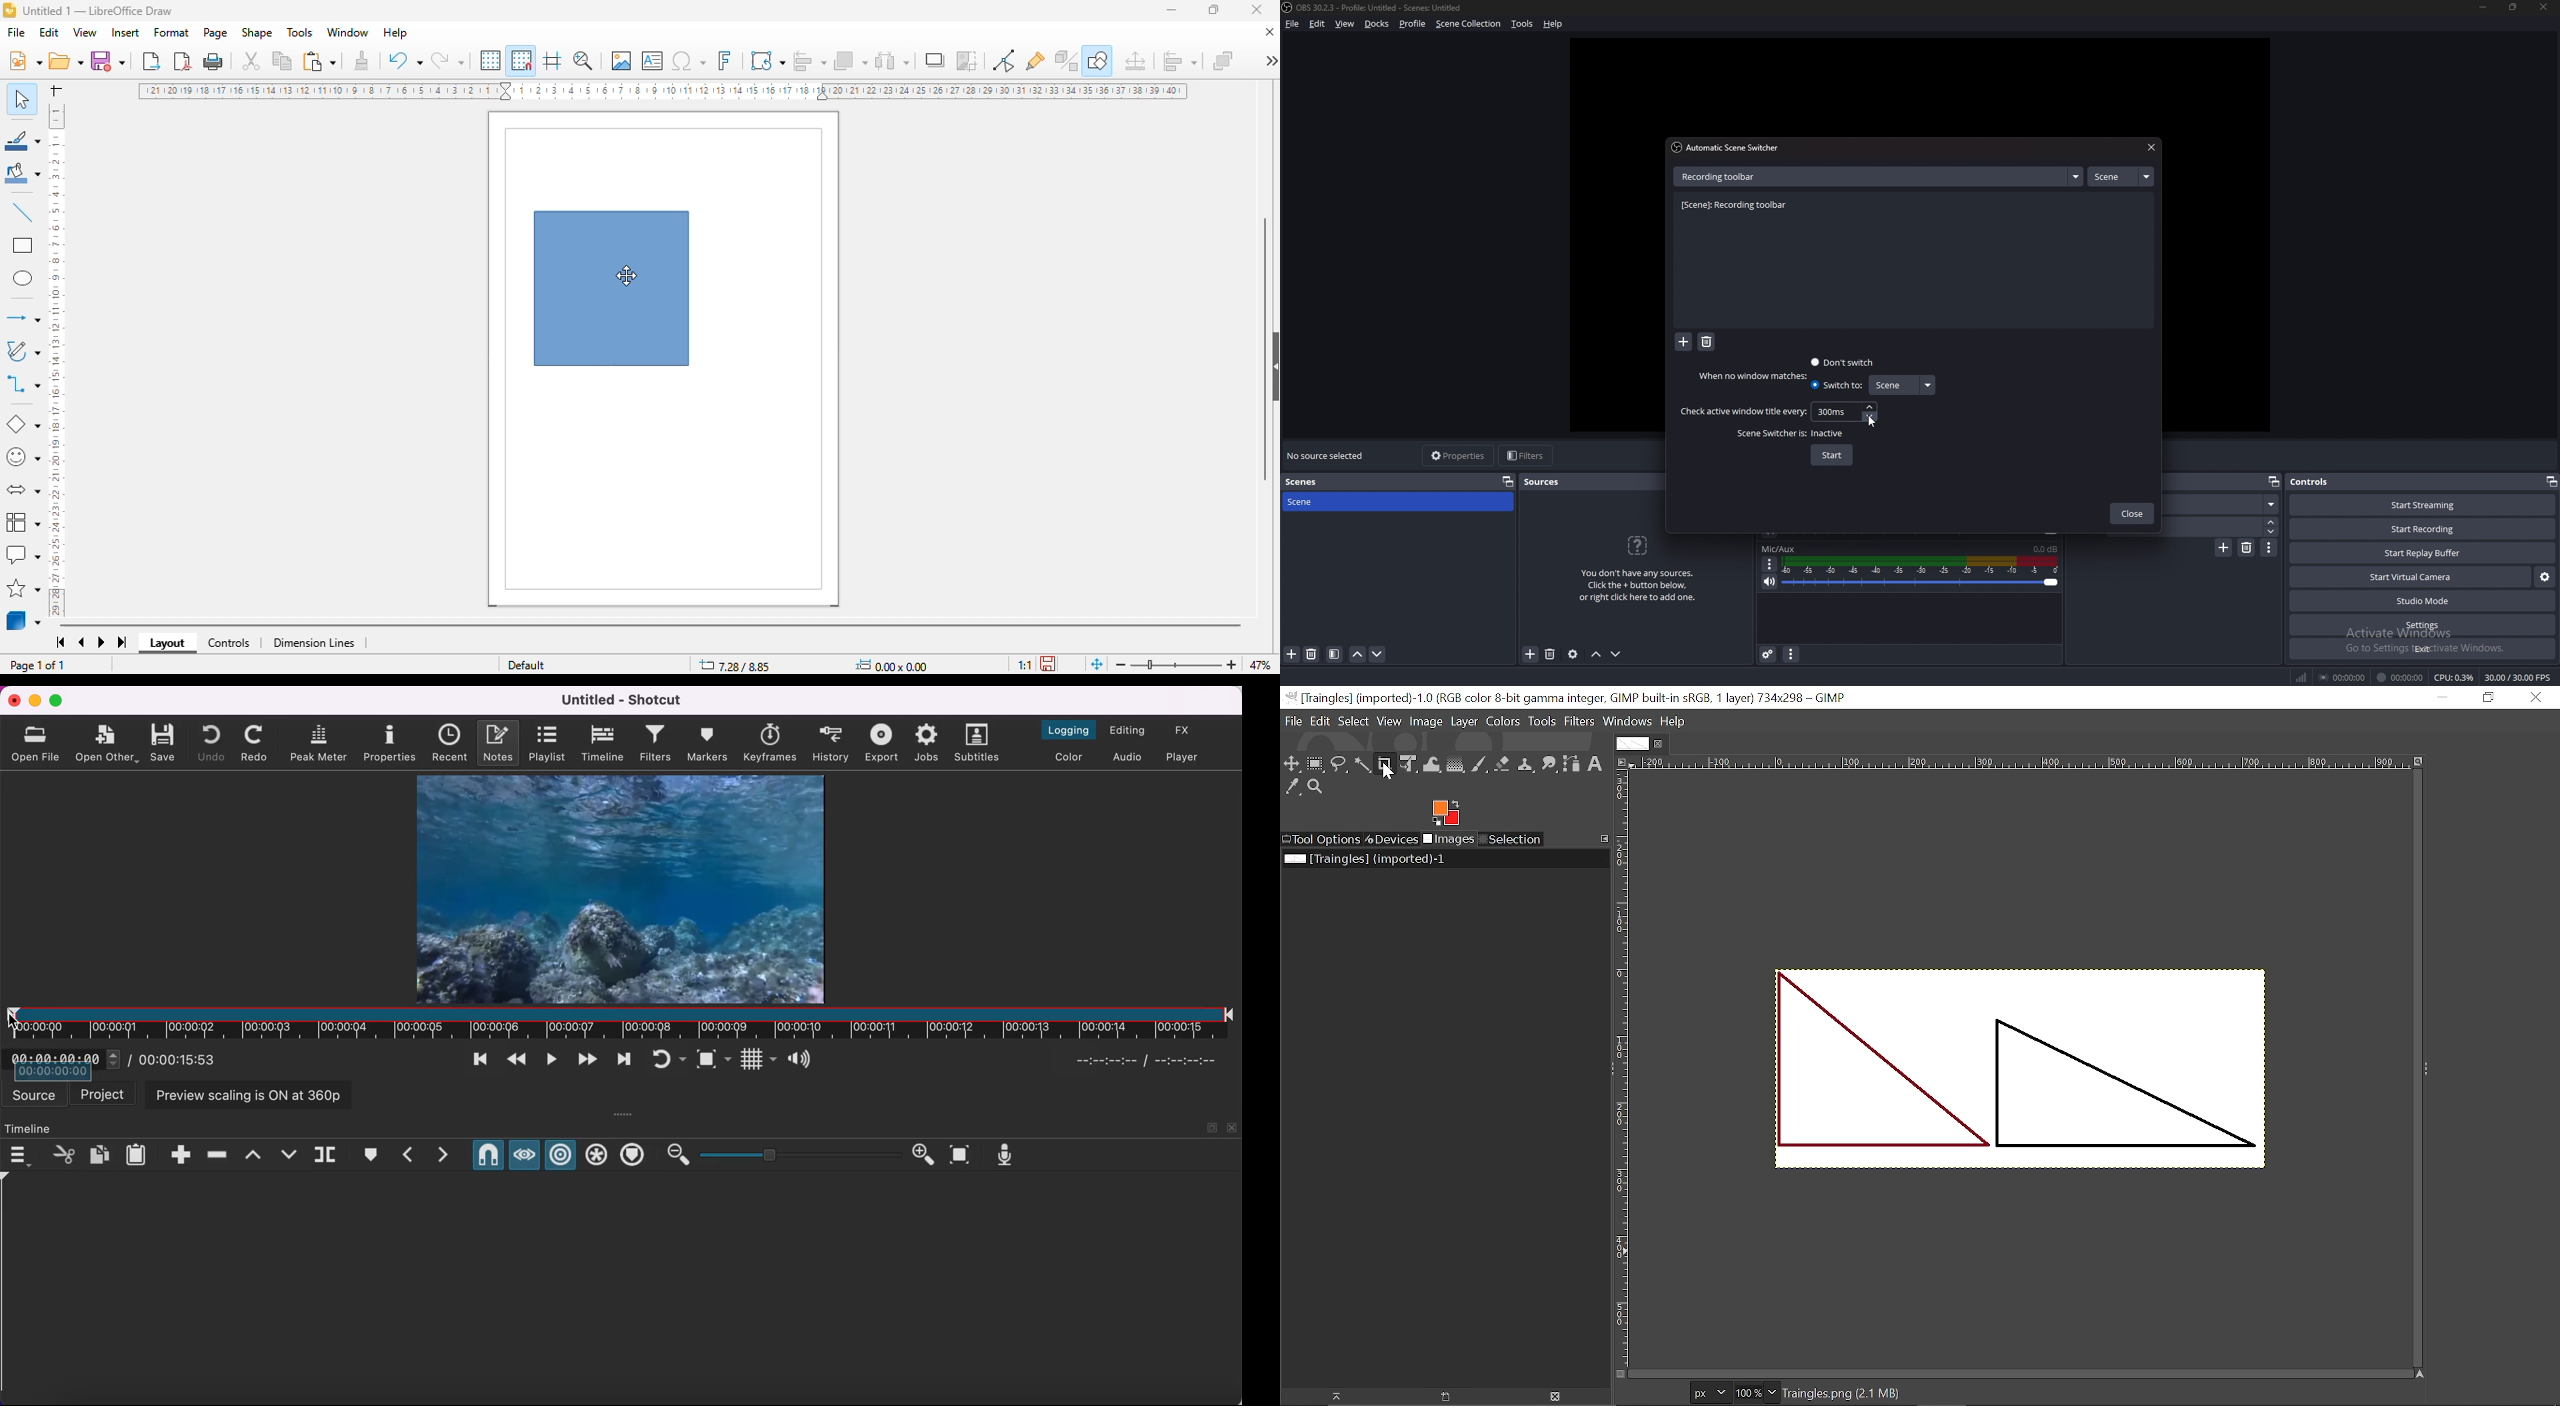 Image resolution: width=2576 pixels, height=1428 pixels. I want to click on Wrap text tool, so click(1433, 764).